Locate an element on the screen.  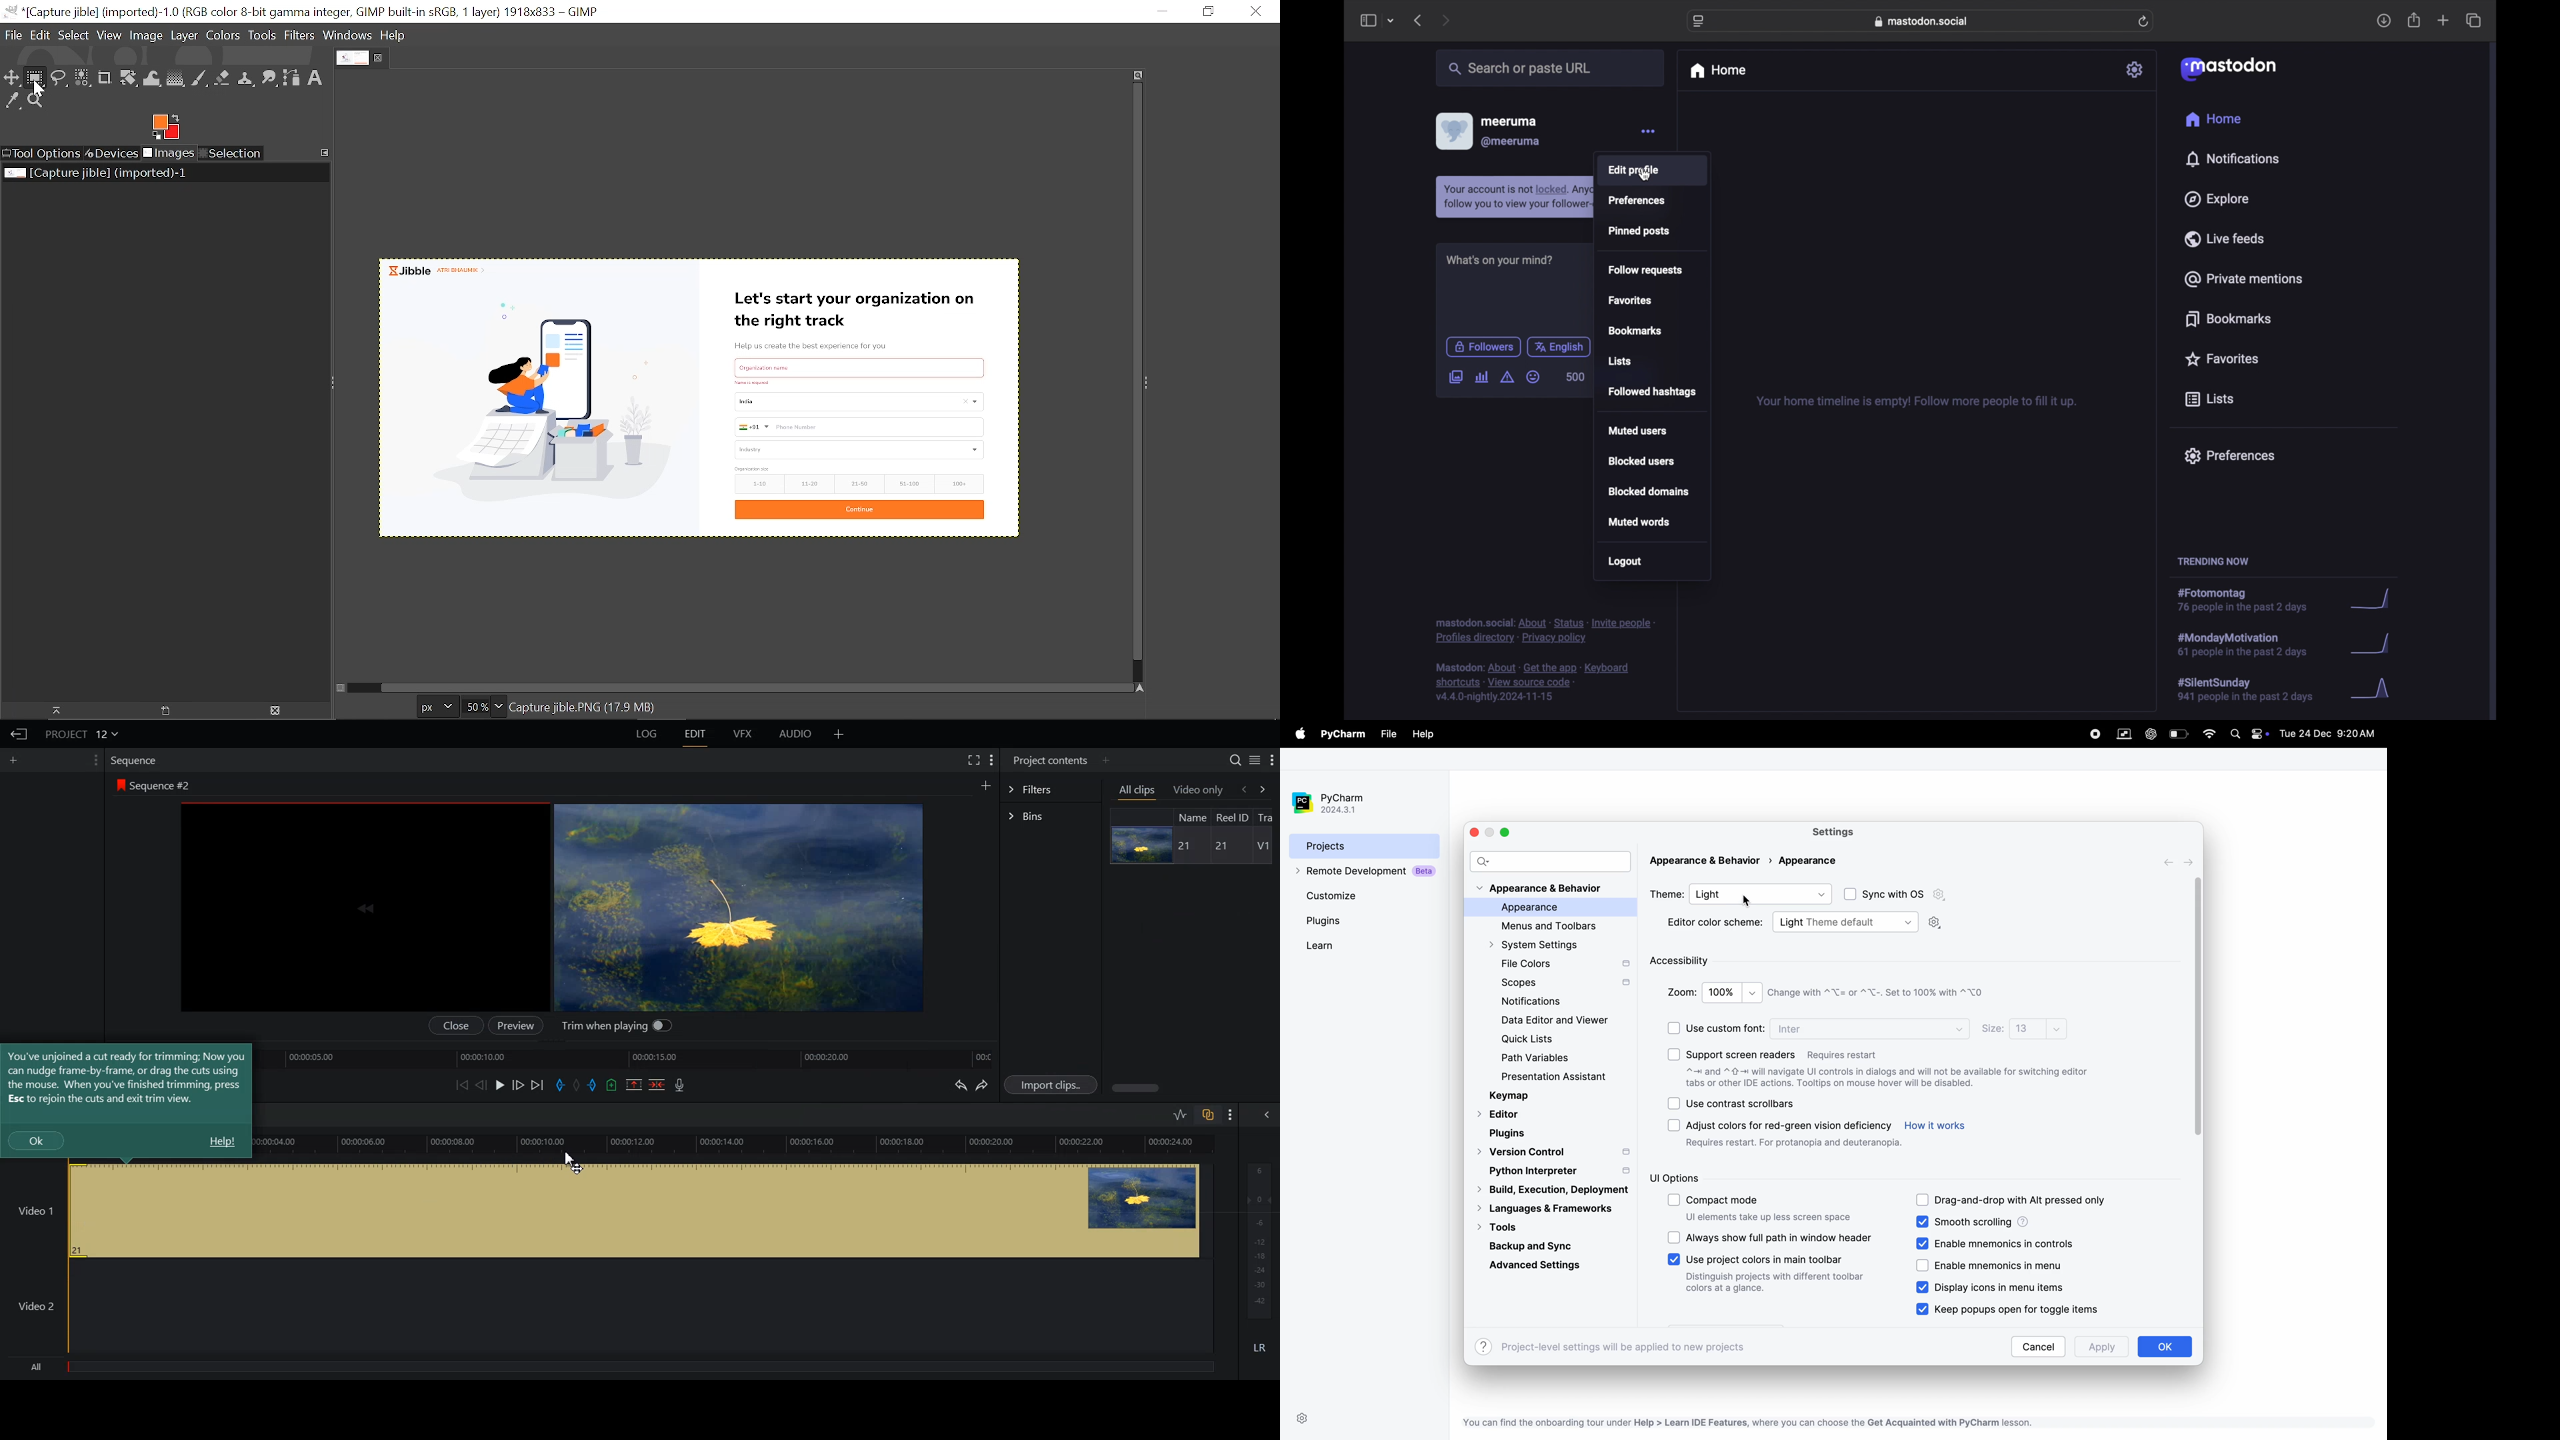
apperance is located at coordinates (1545, 908).